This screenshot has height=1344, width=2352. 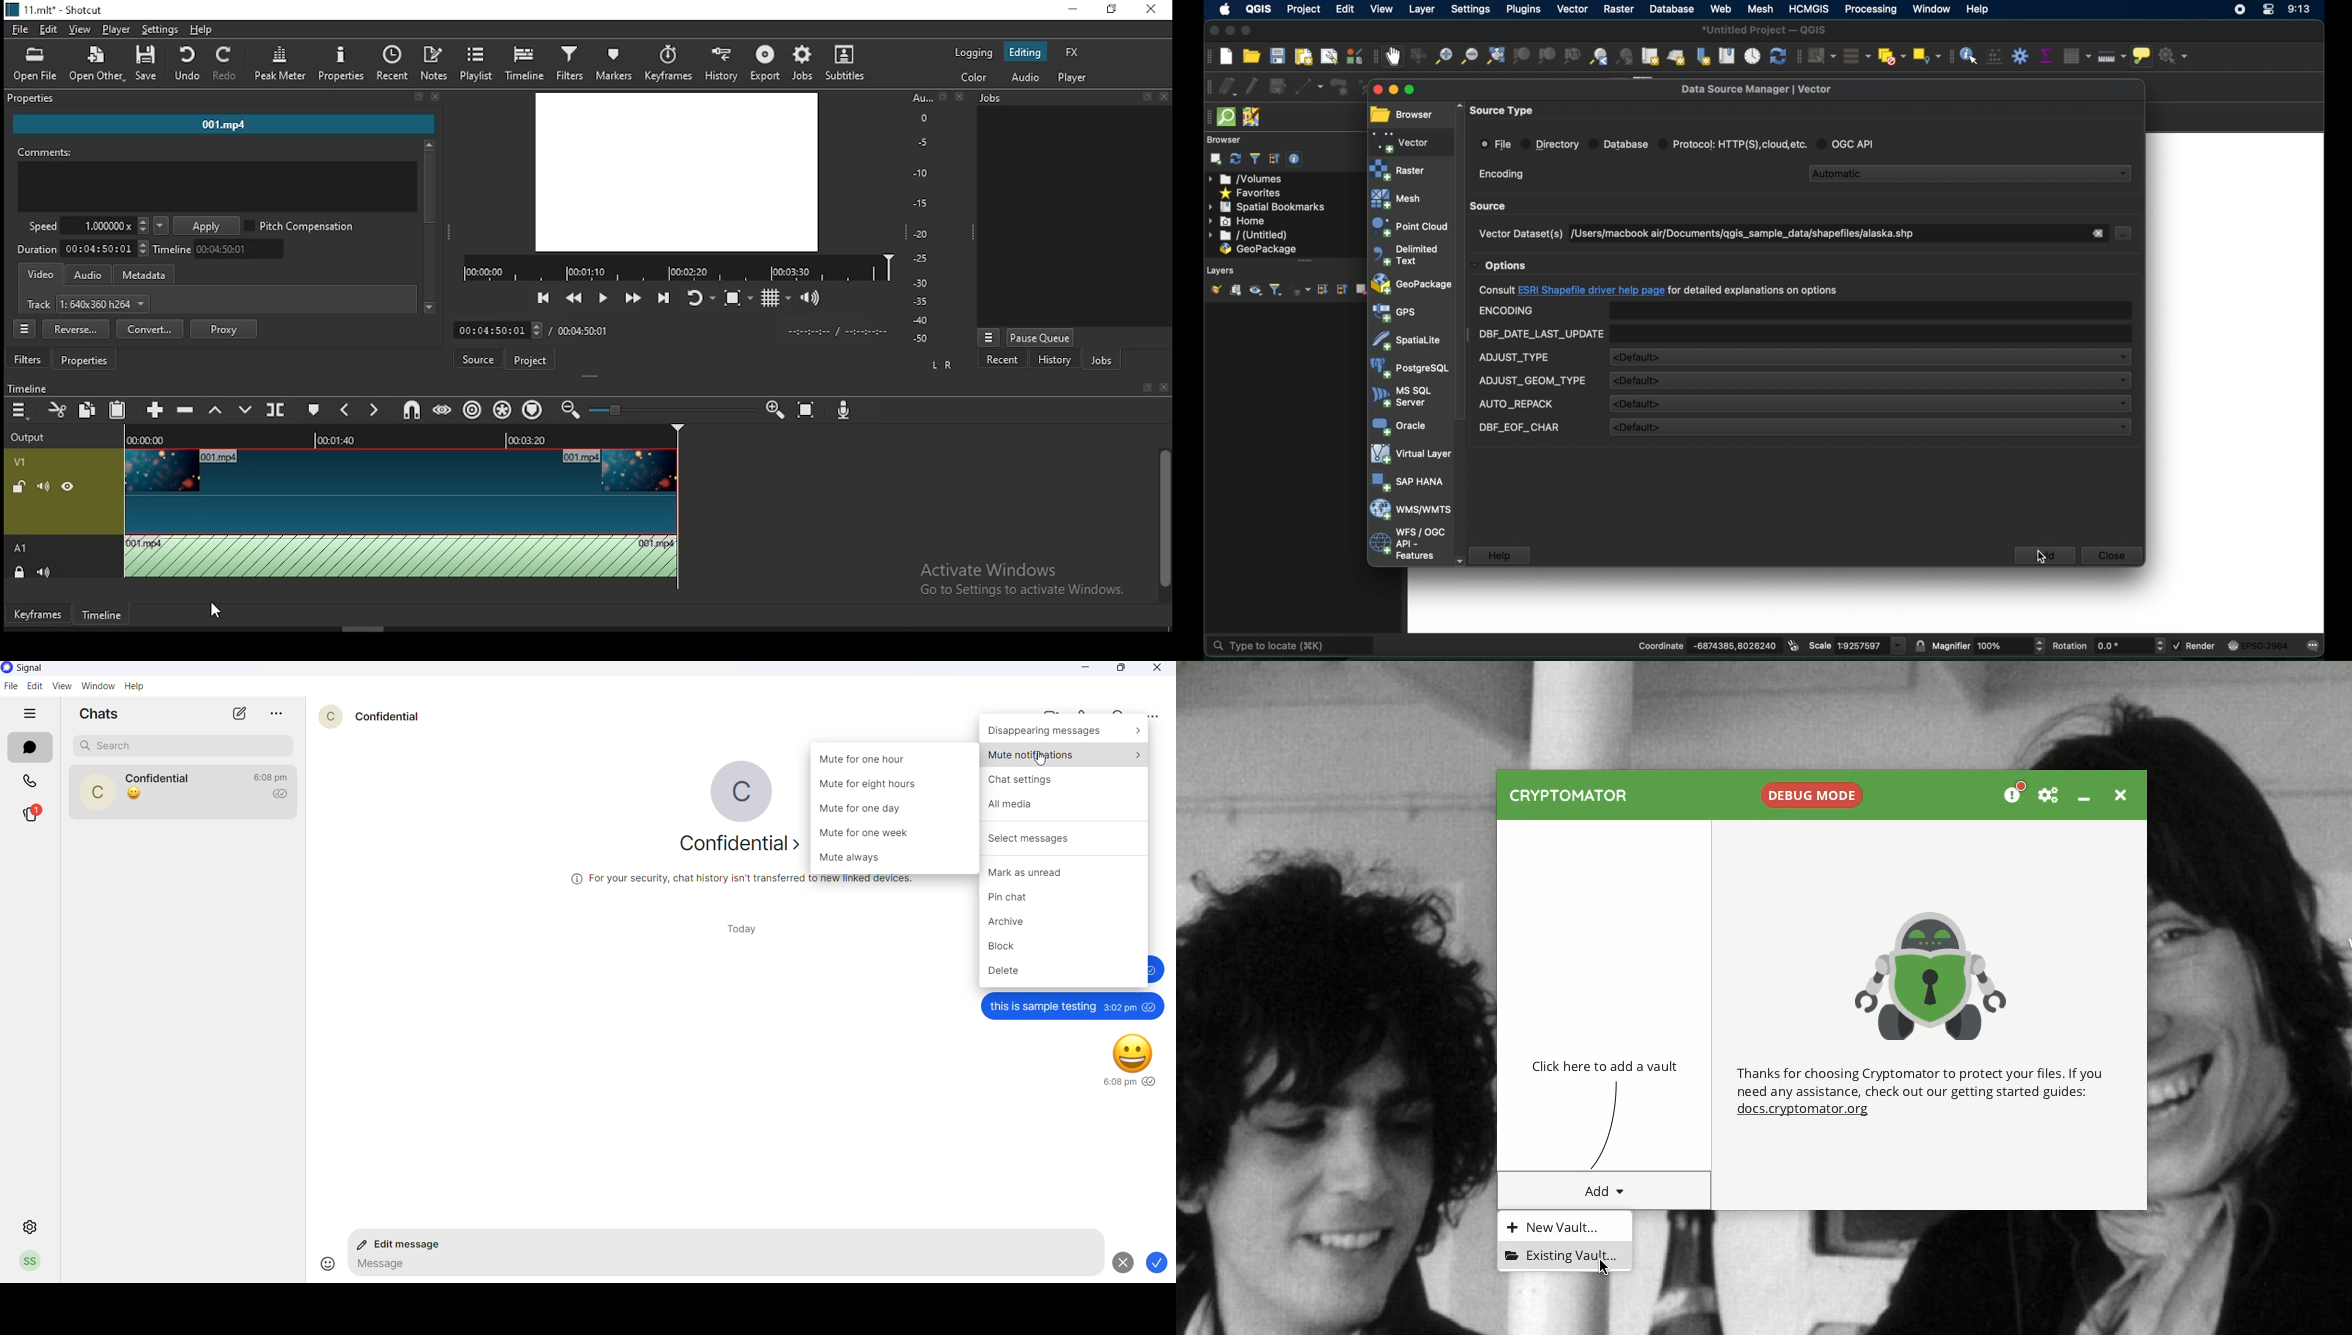 I want to click on filters, so click(x=28, y=360).